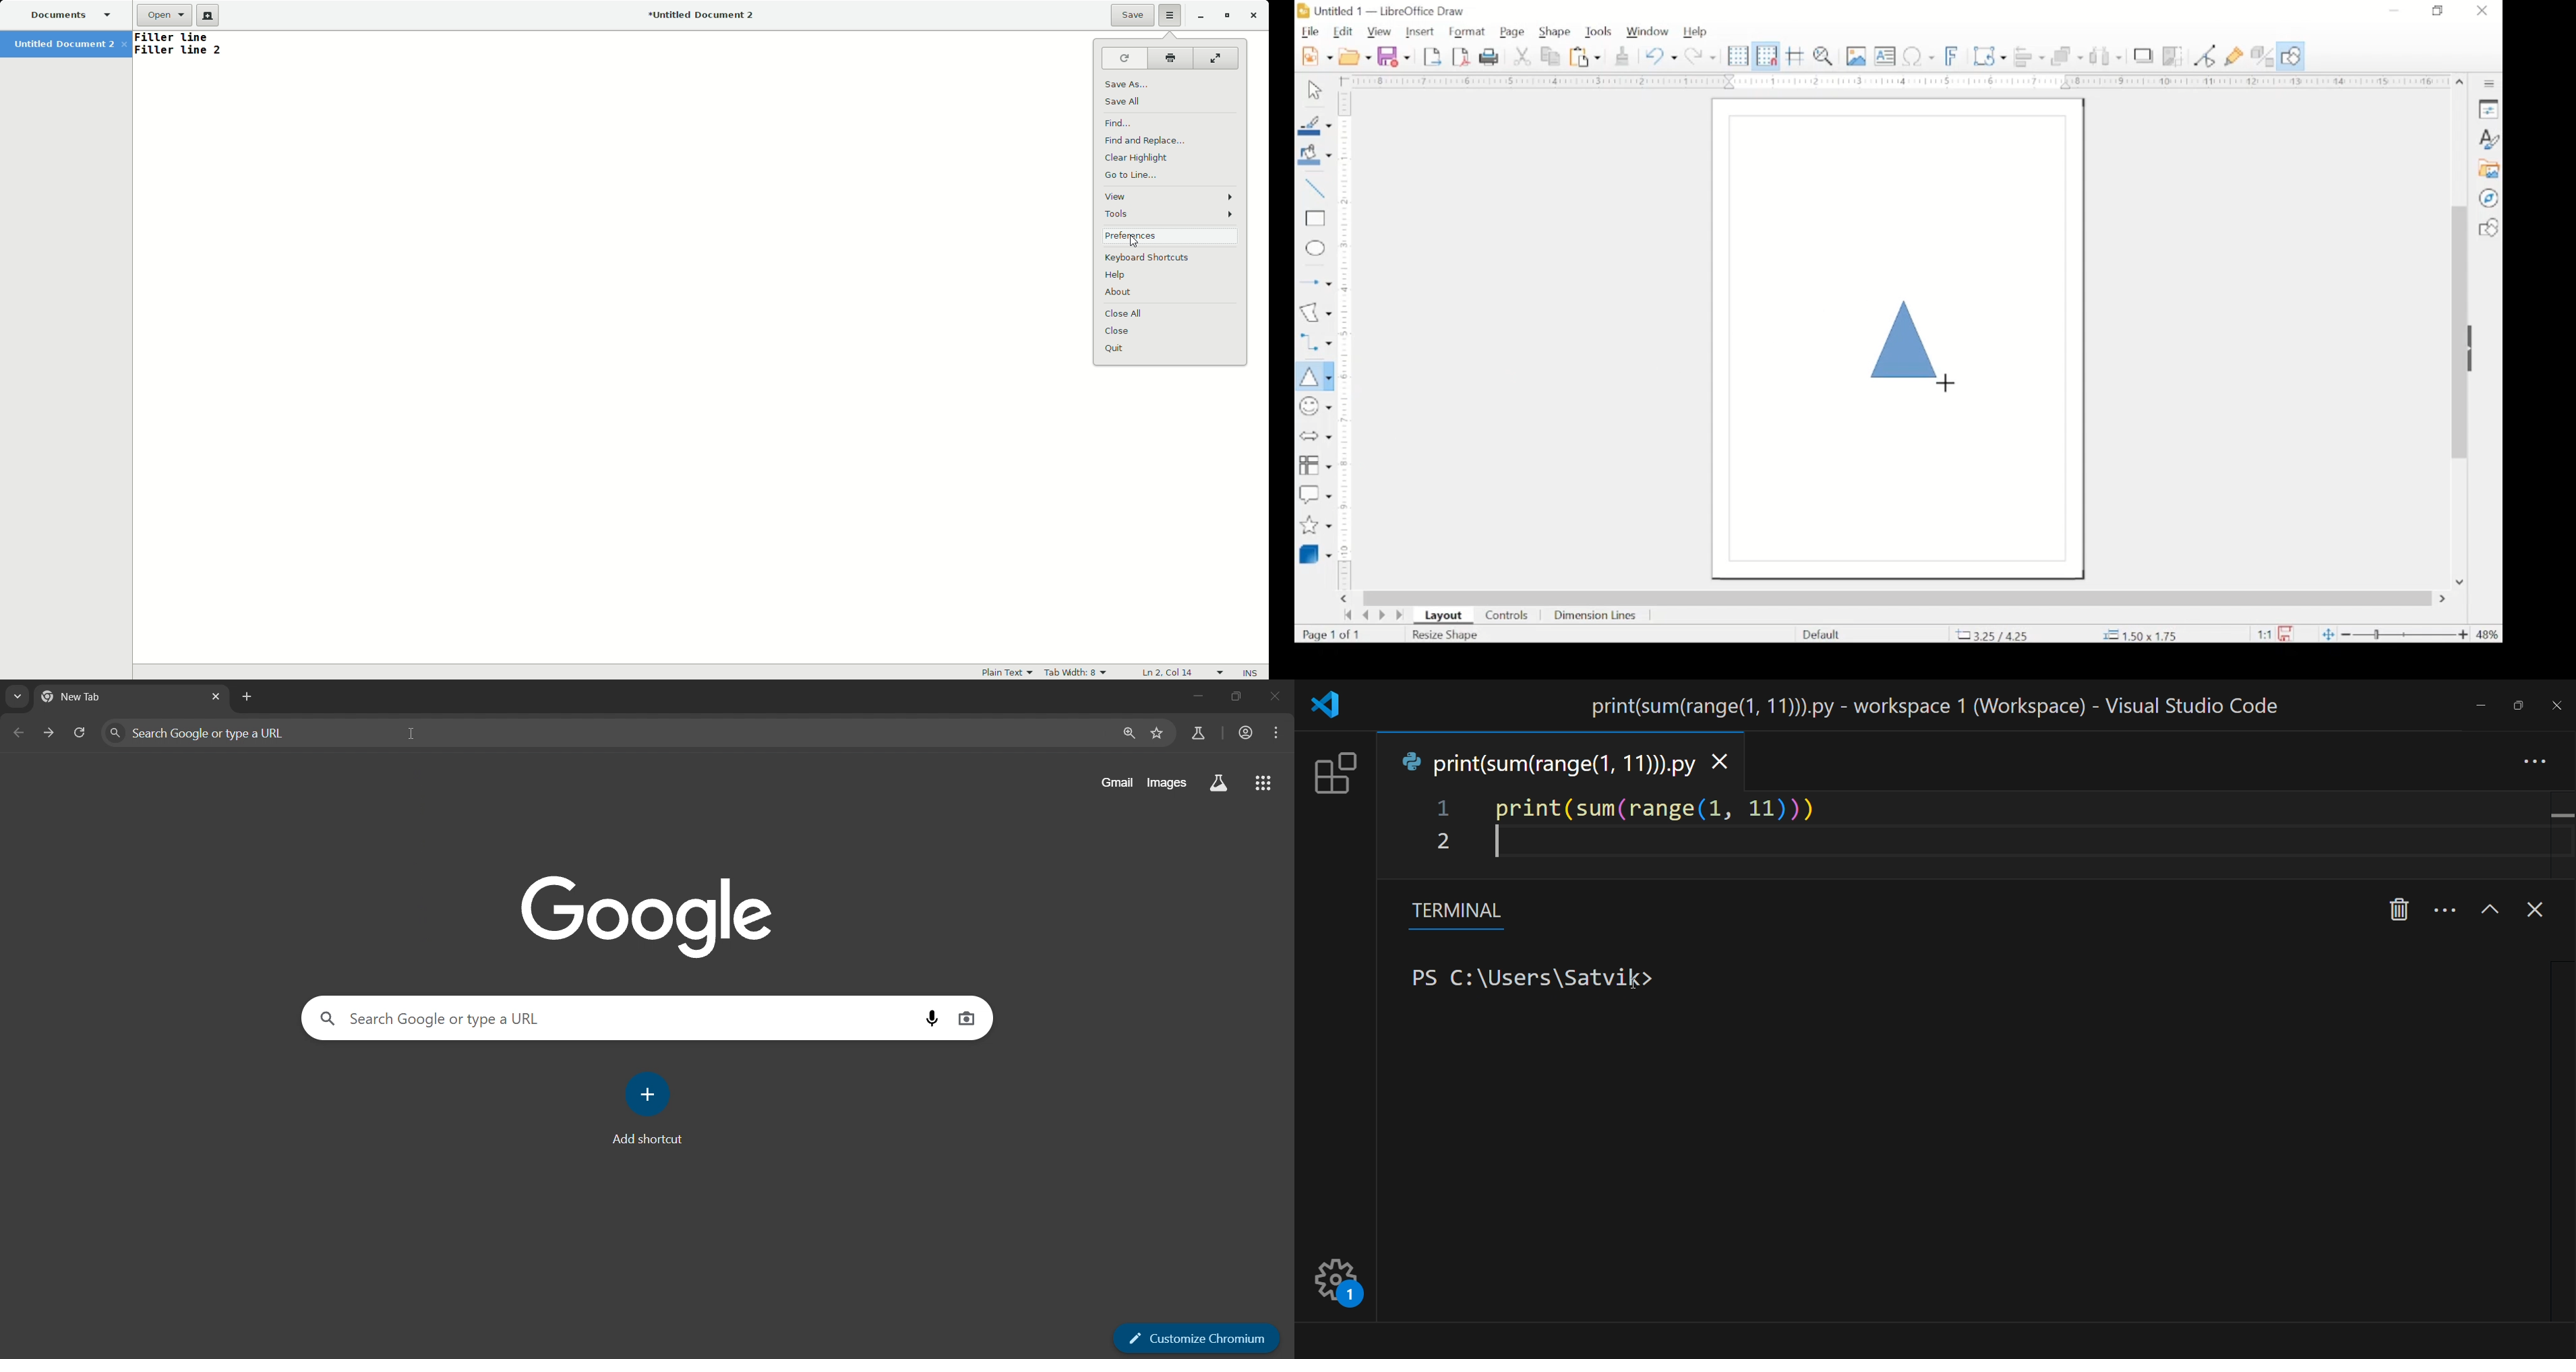  Describe the element at coordinates (1151, 139) in the screenshot. I see `Find and replace` at that location.